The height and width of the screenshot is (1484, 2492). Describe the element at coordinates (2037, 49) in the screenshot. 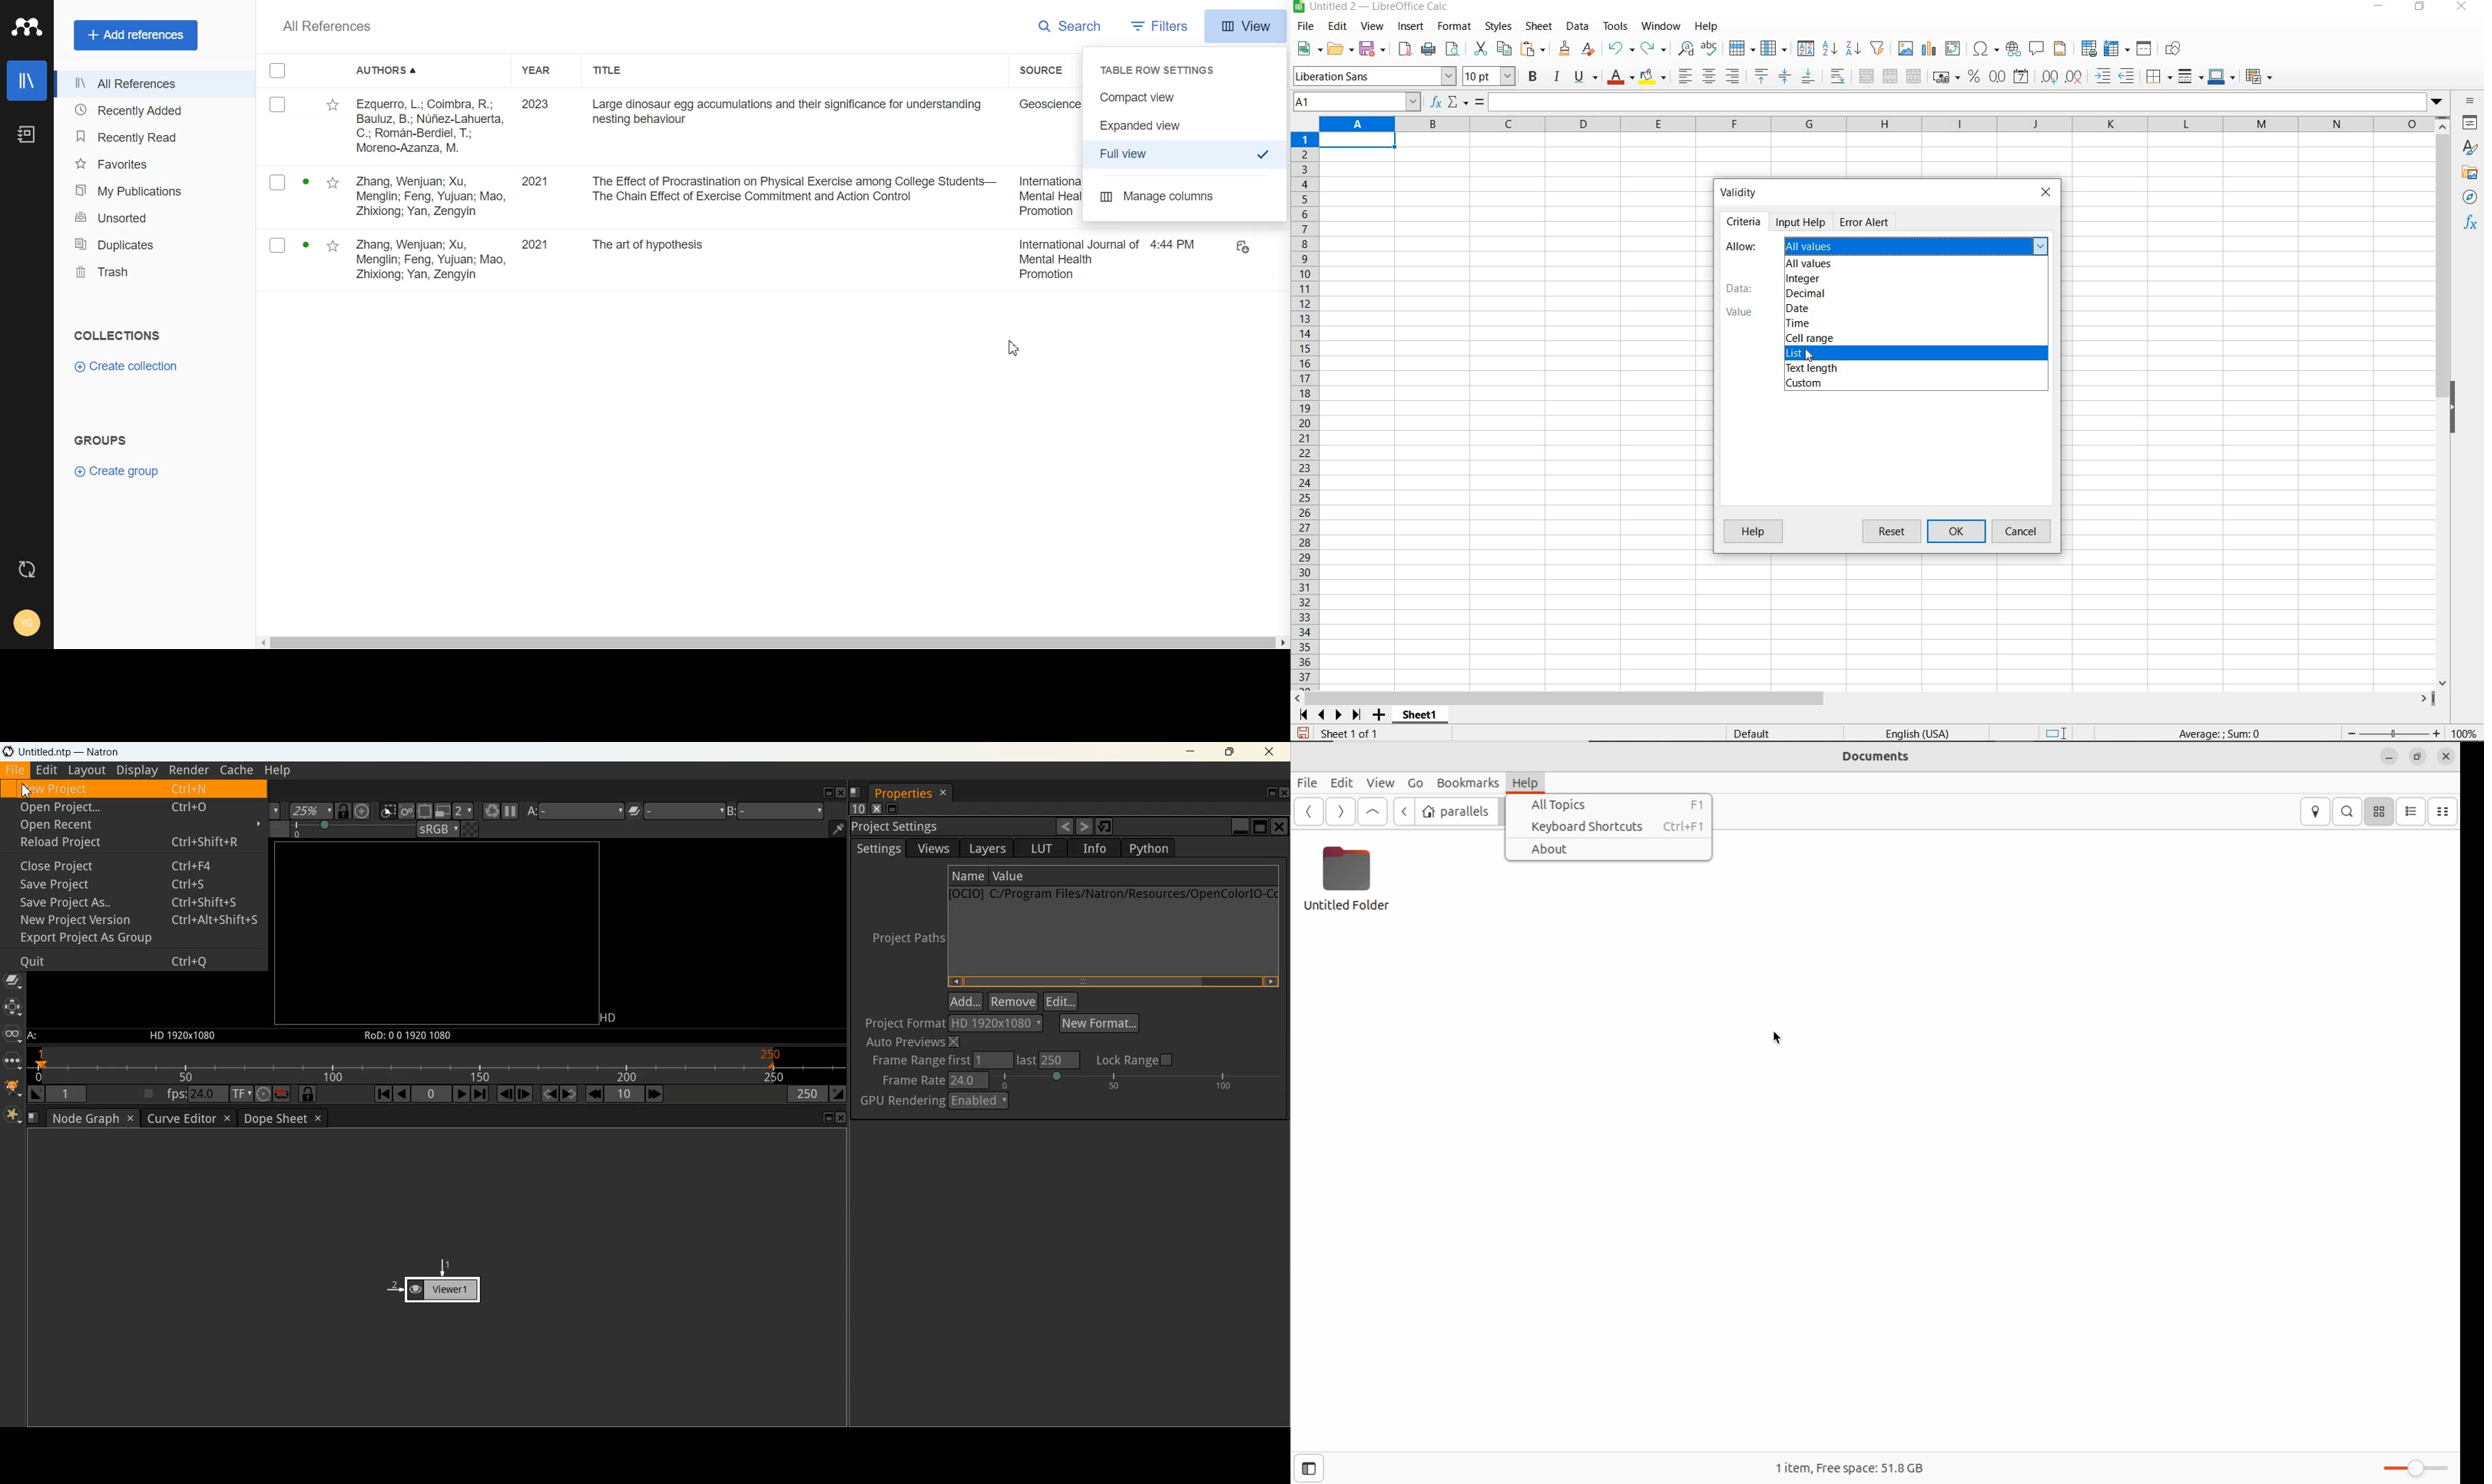

I see `insert comment ` at that location.